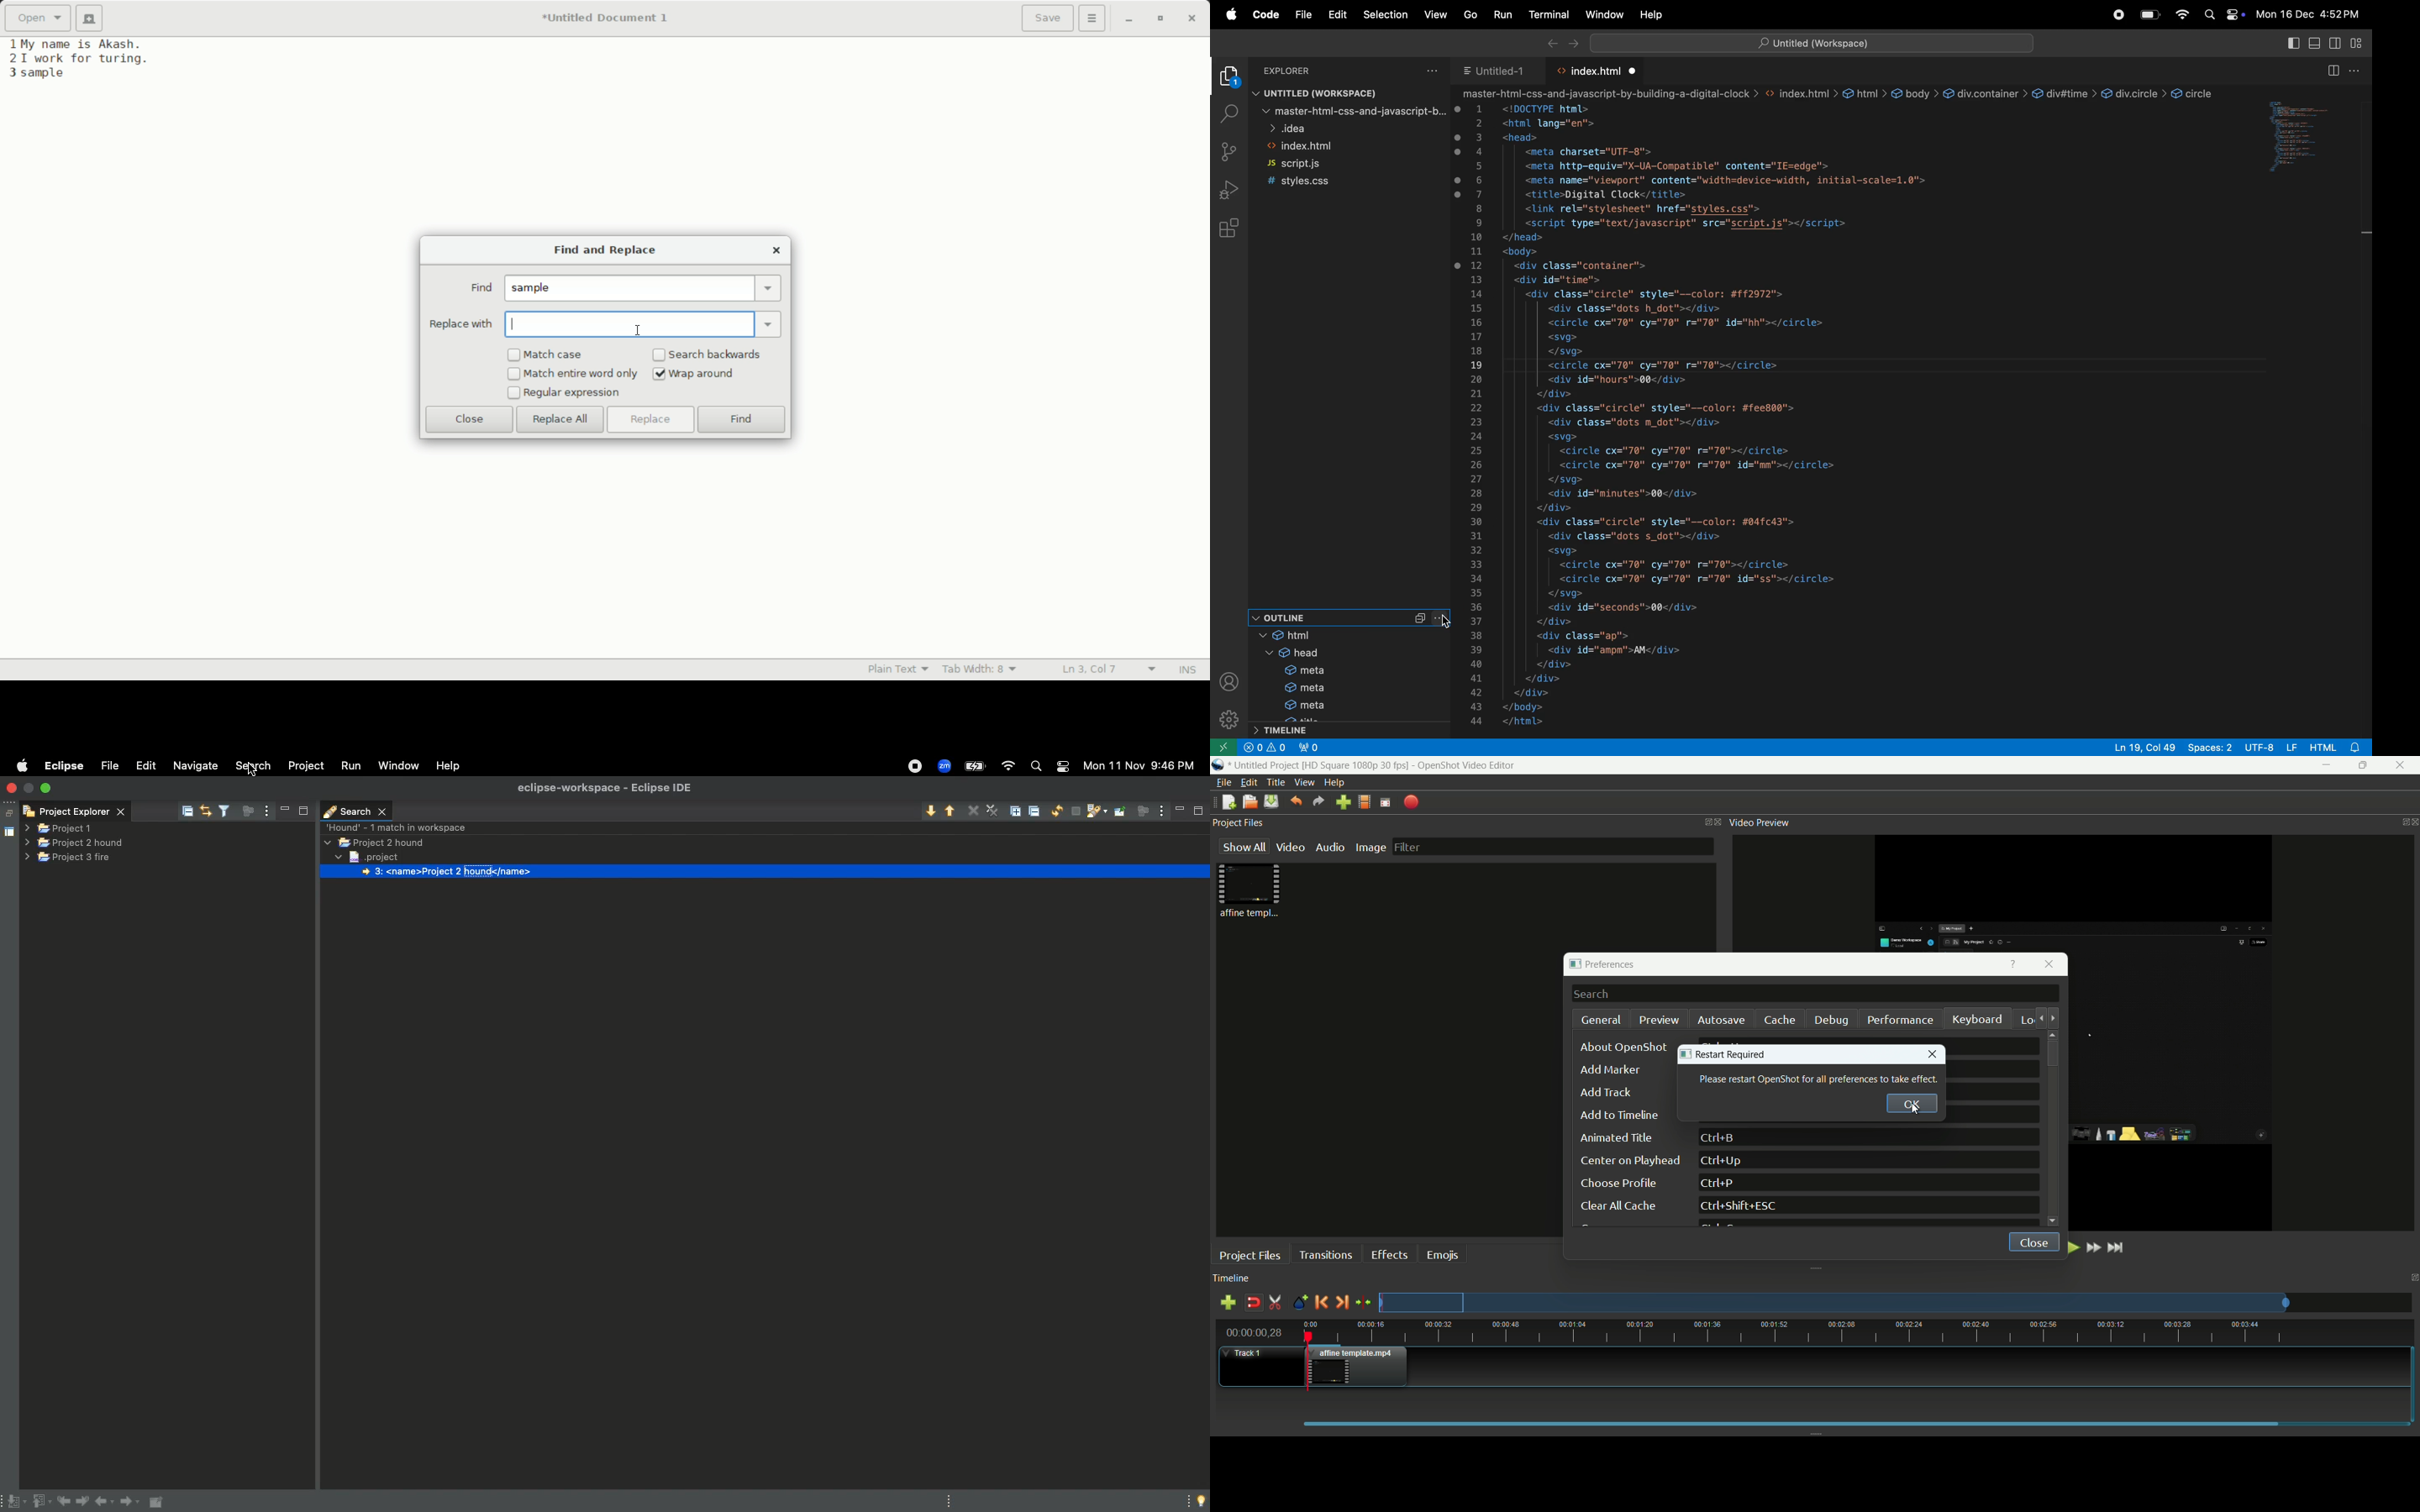 This screenshot has height=1512, width=2436. Describe the element at coordinates (1245, 1353) in the screenshot. I see `track 1` at that location.